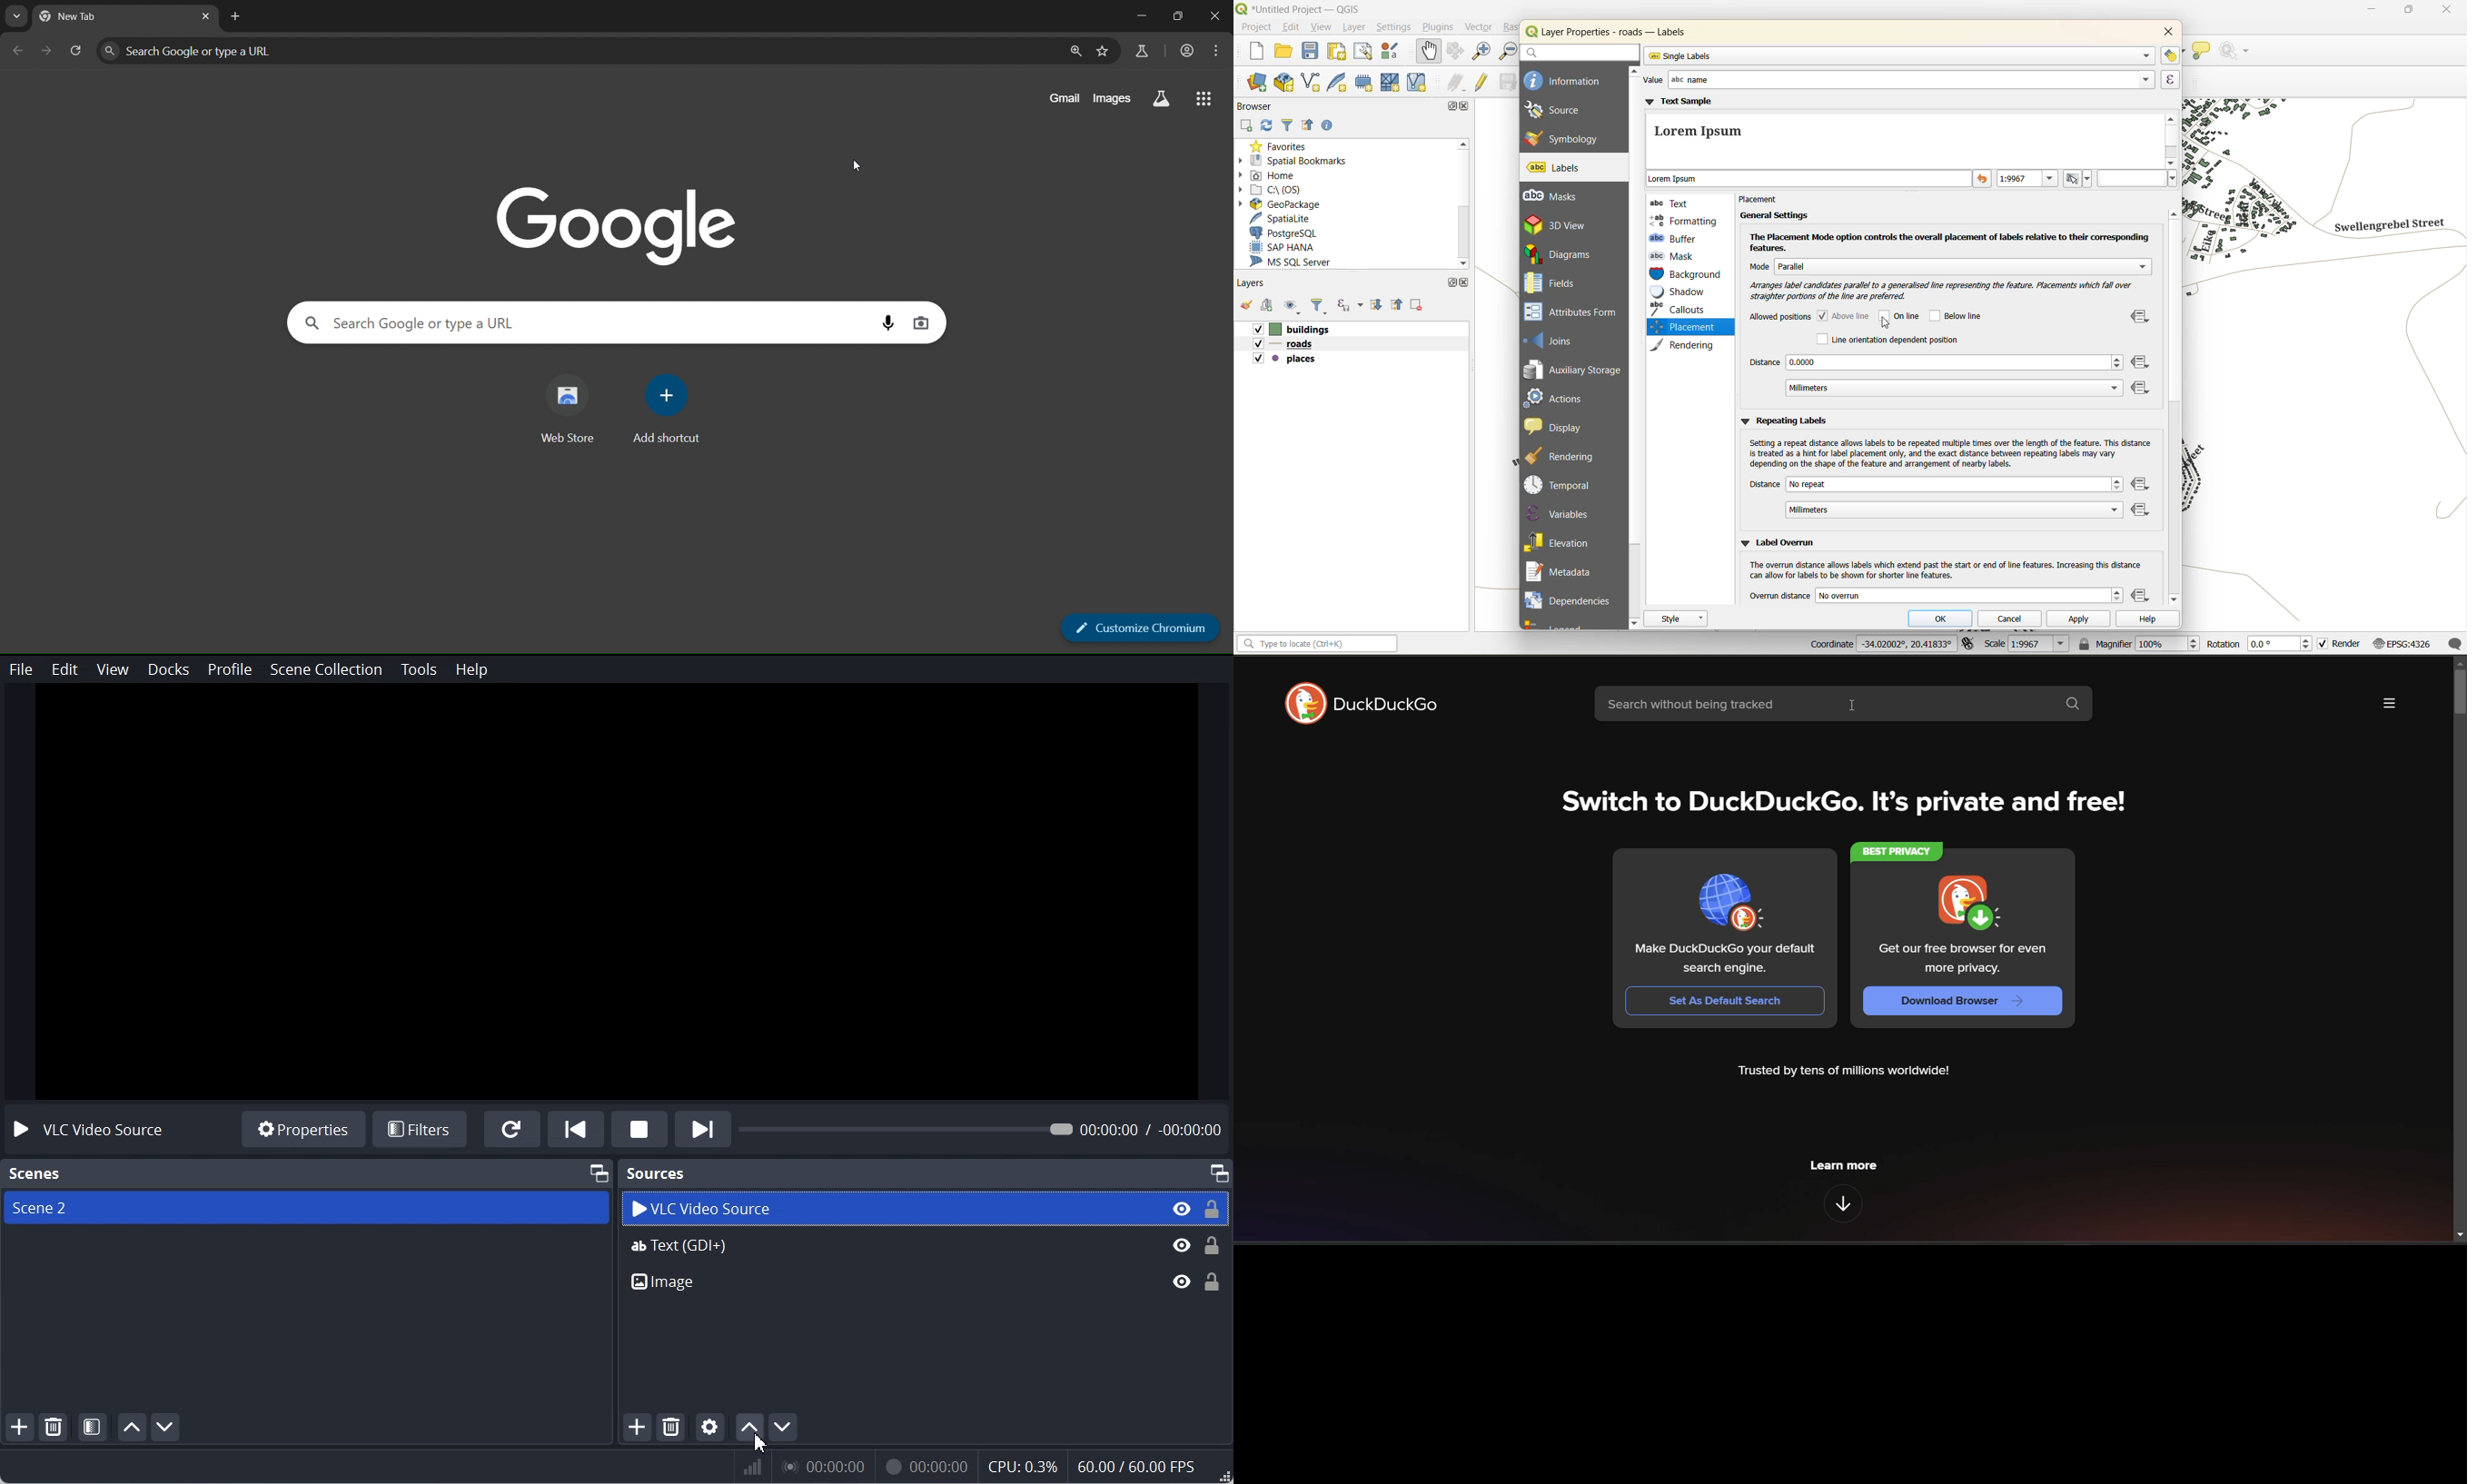 Image resolution: width=2492 pixels, height=1484 pixels. What do you see at coordinates (1846, 802) in the screenshot?
I see `Switch to DuckDuckGo. It’s private and free!` at bounding box center [1846, 802].